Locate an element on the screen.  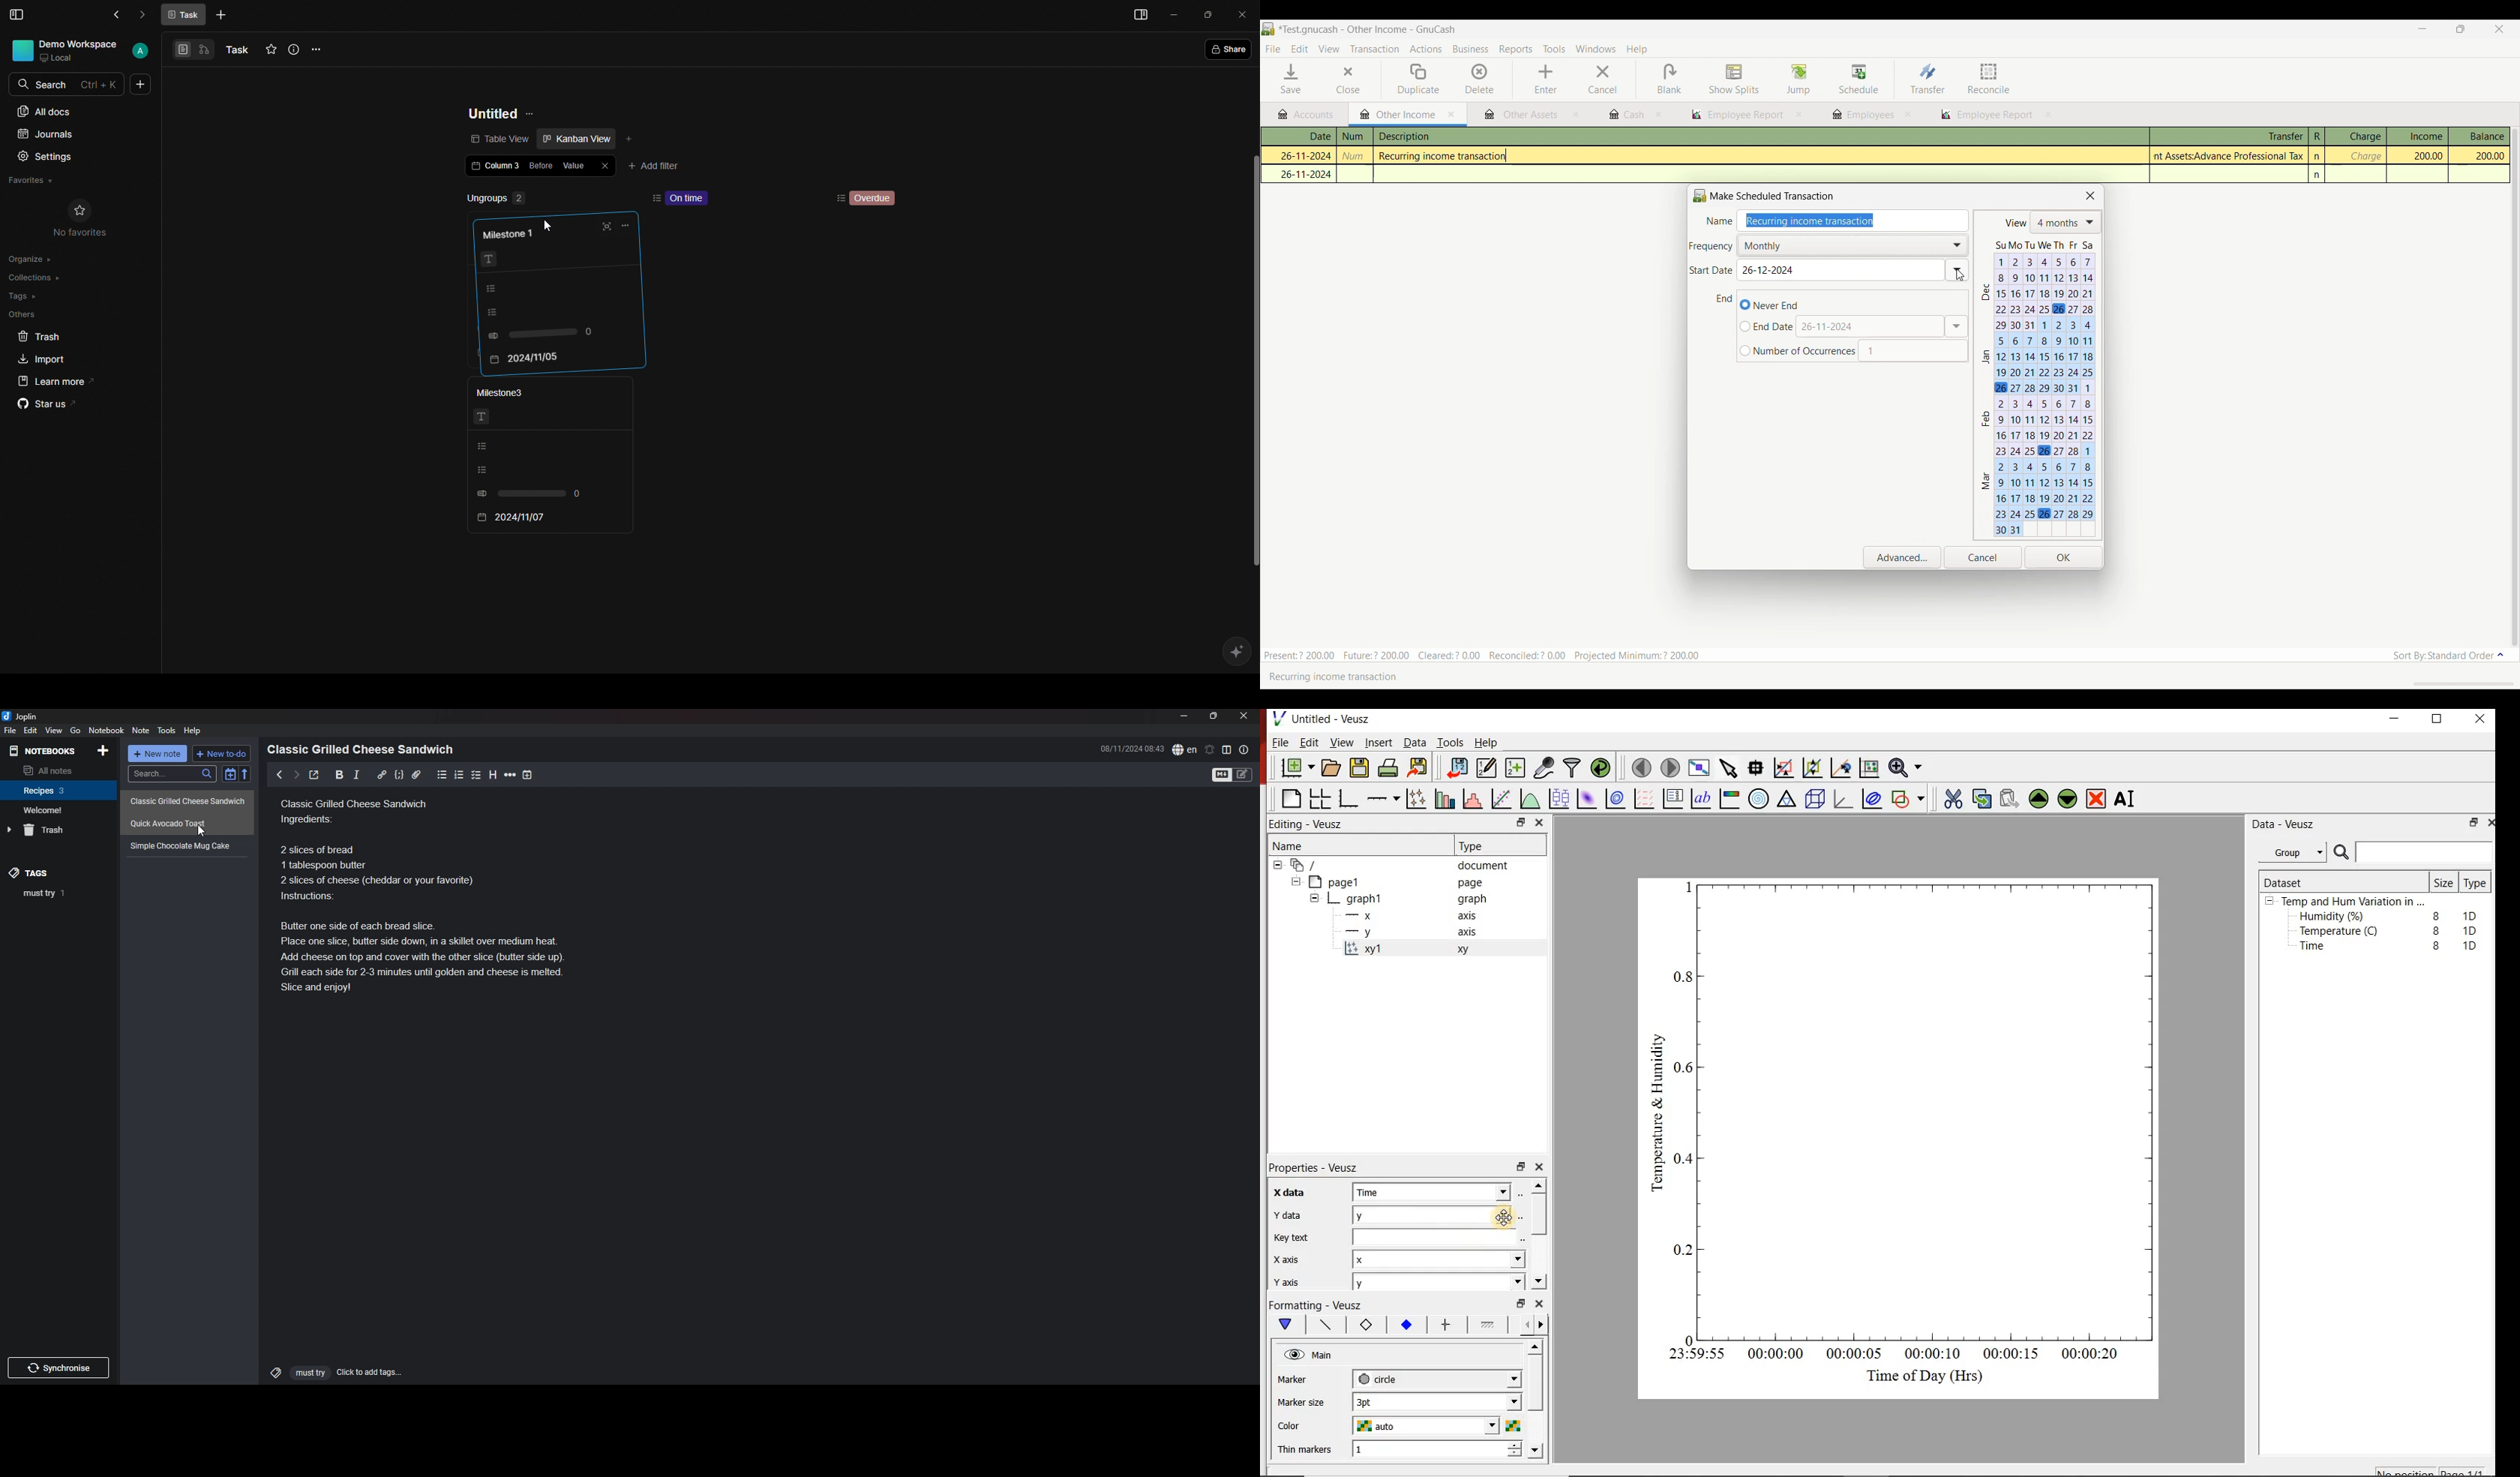
Open advanced settings is located at coordinates (1902, 557).